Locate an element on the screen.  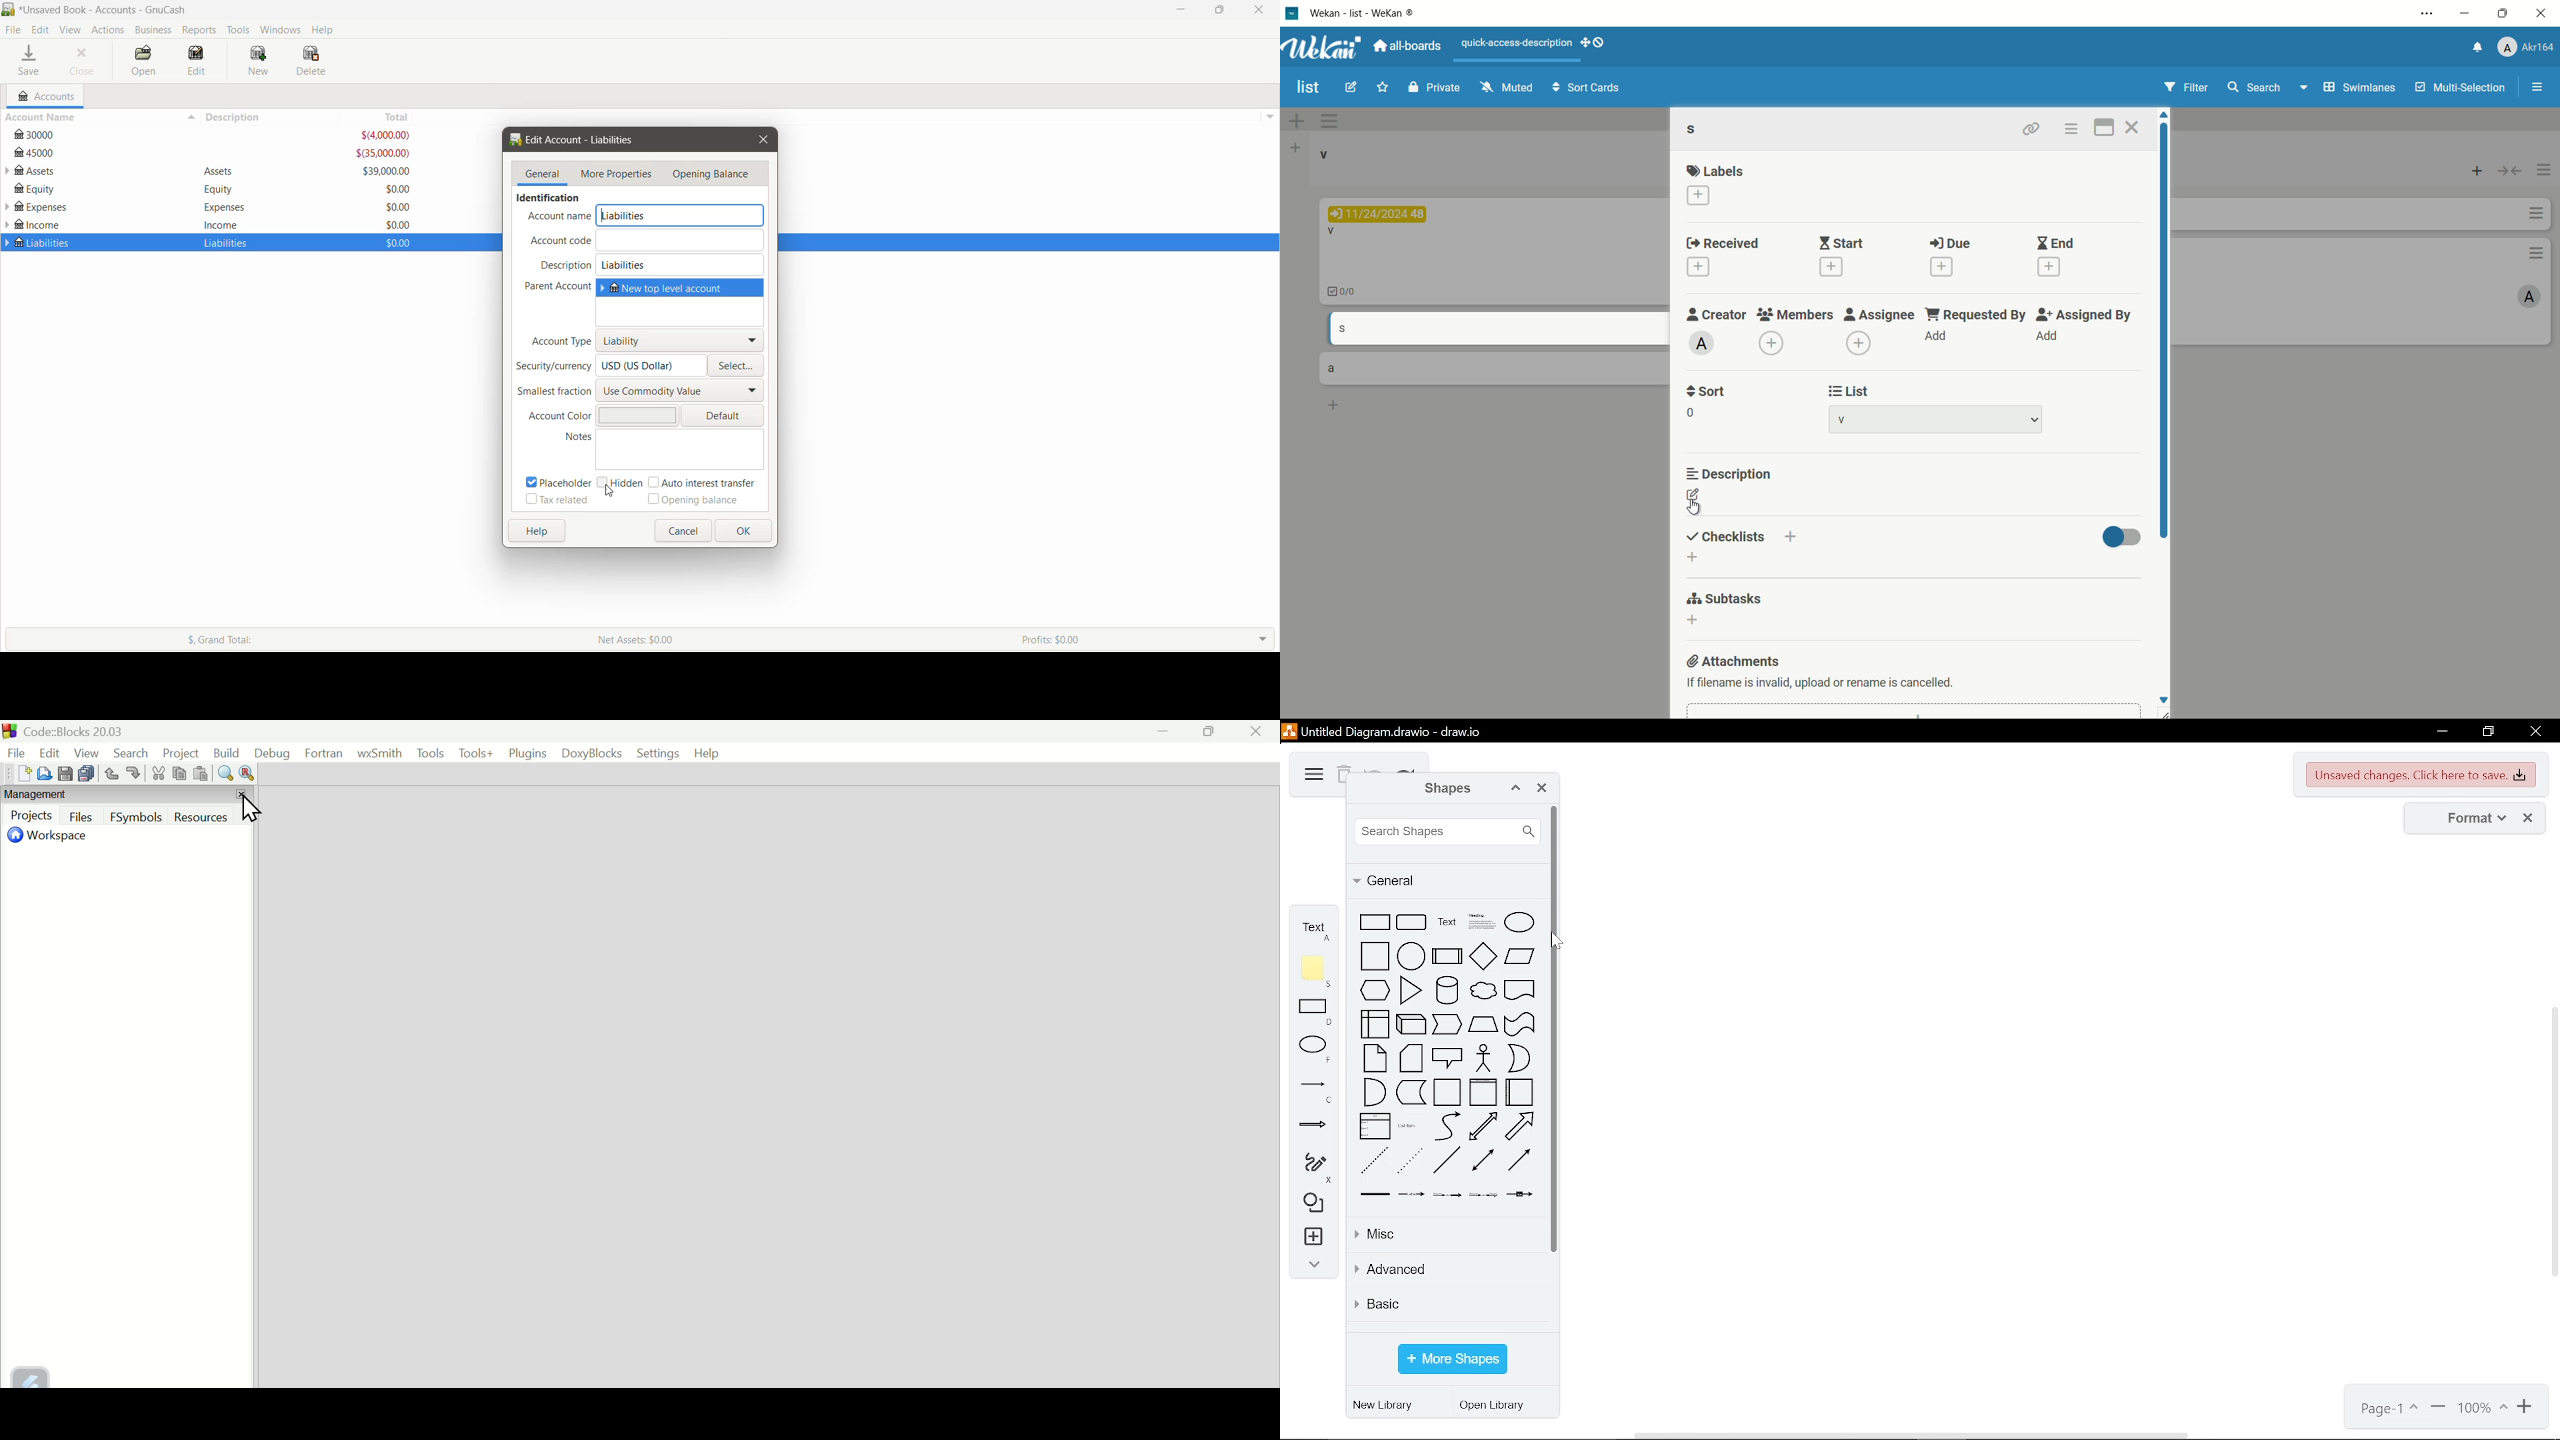
More Properties is located at coordinates (617, 175).